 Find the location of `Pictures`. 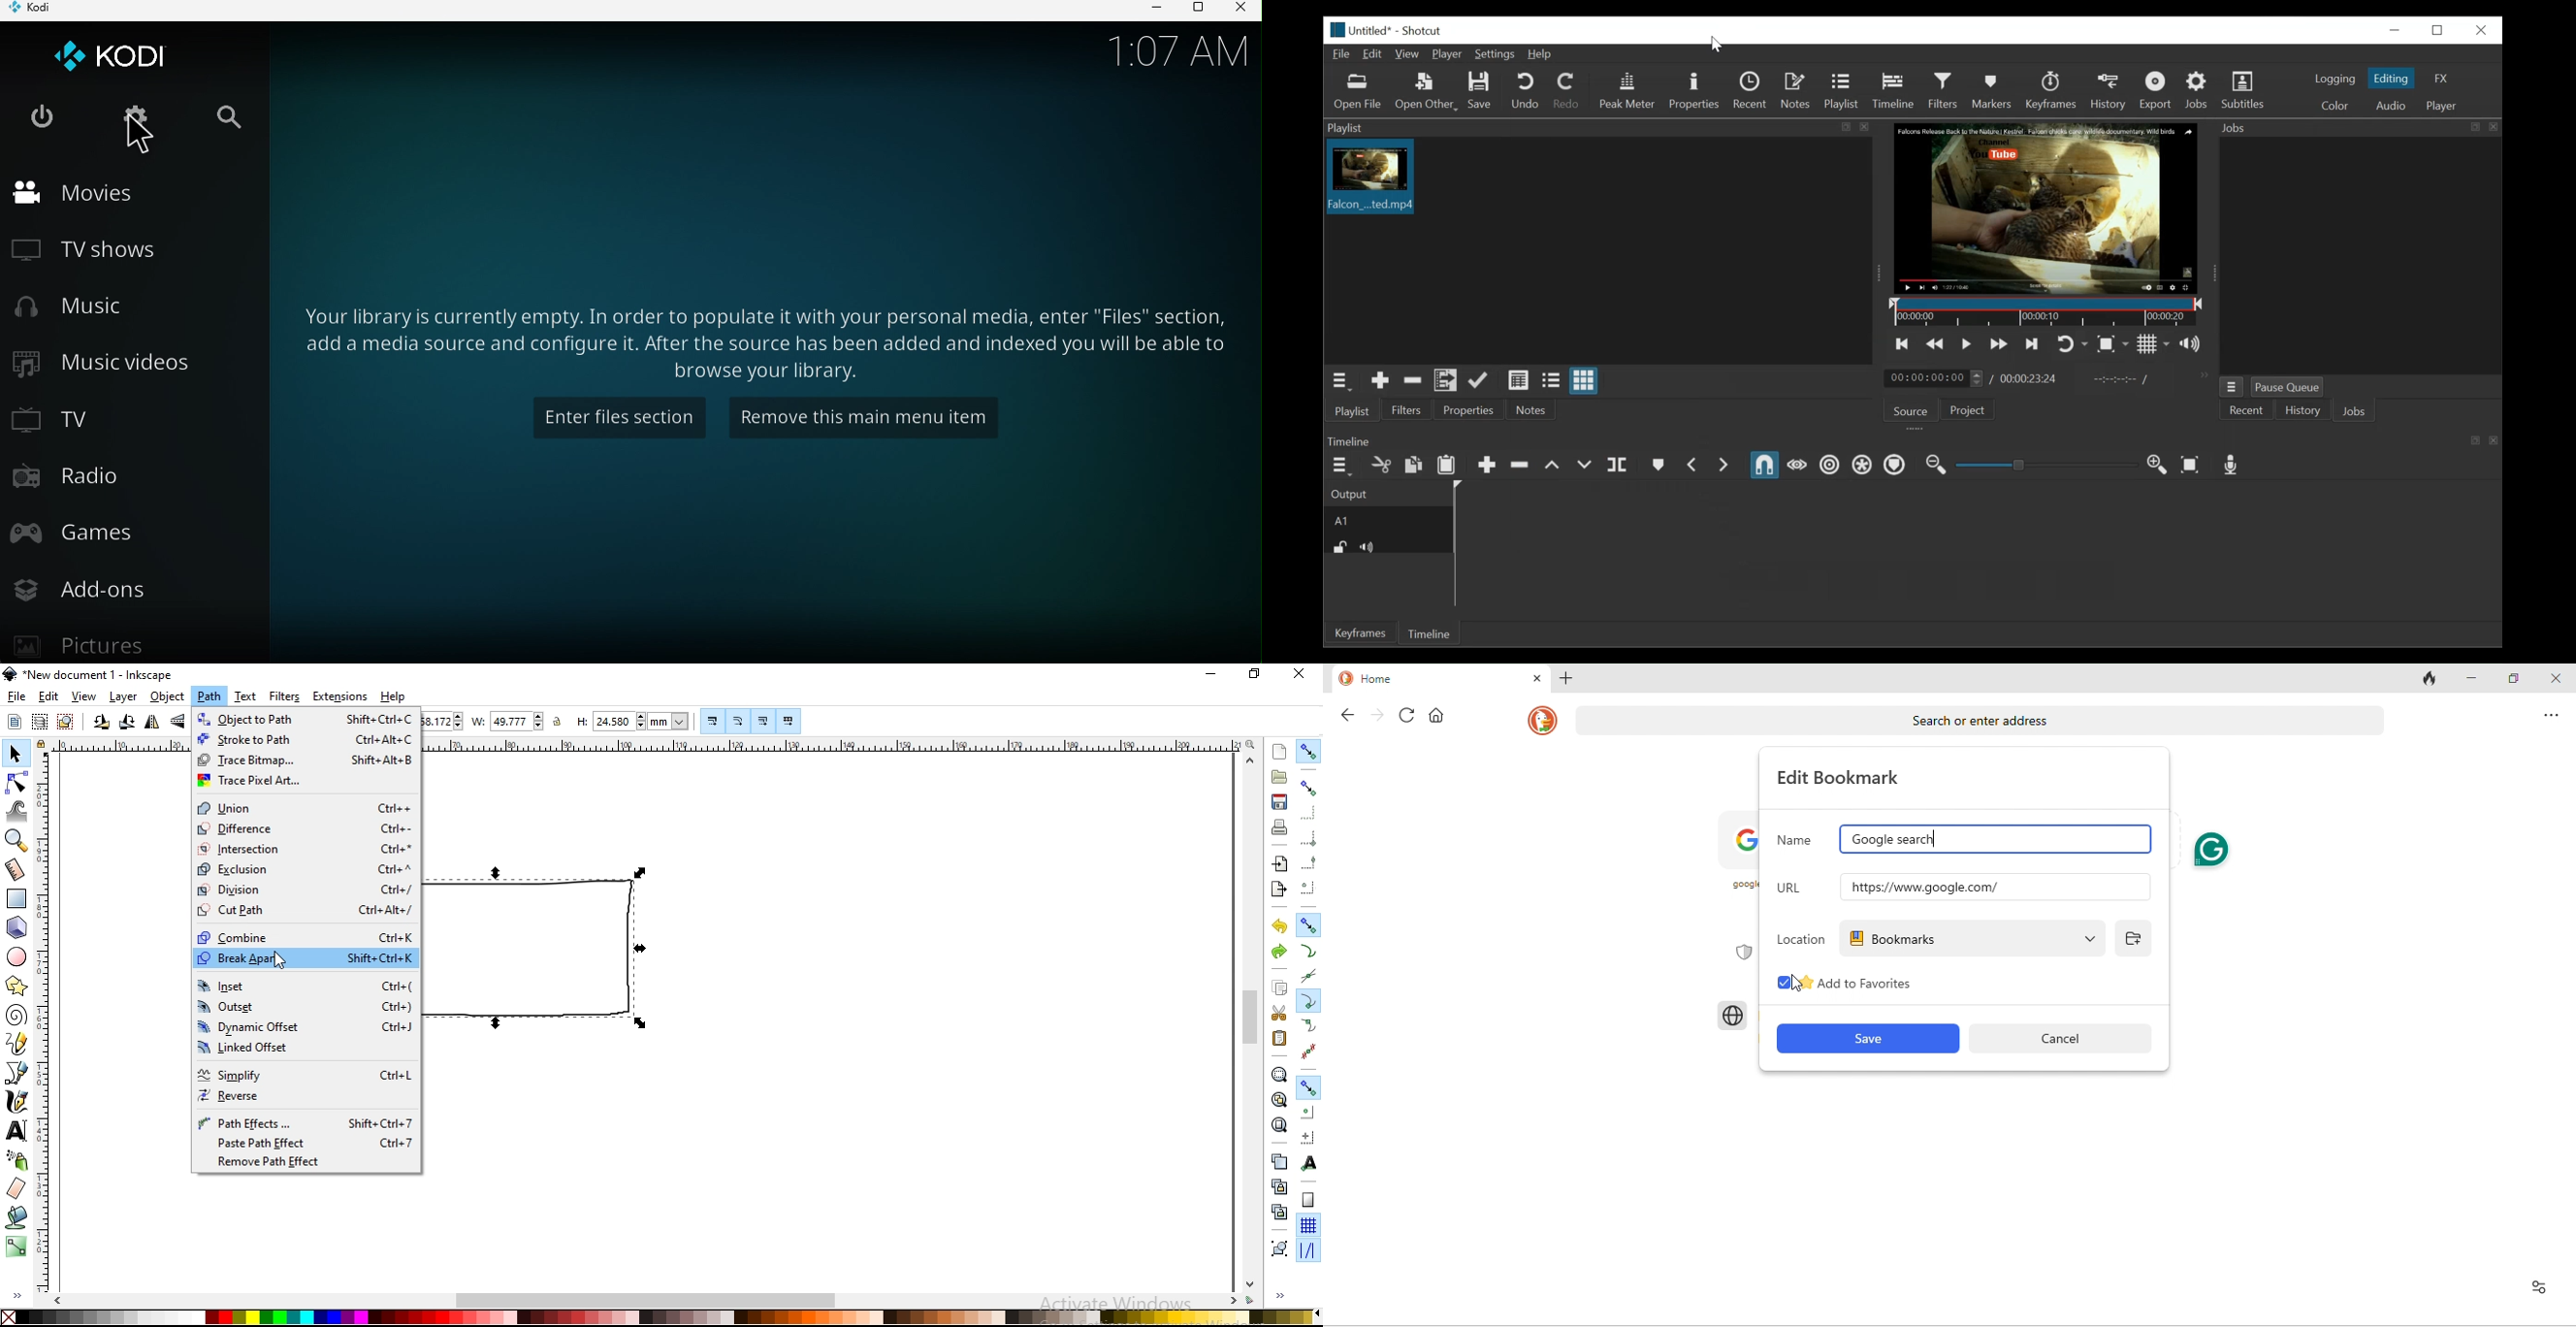

Pictures is located at coordinates (91, 641).